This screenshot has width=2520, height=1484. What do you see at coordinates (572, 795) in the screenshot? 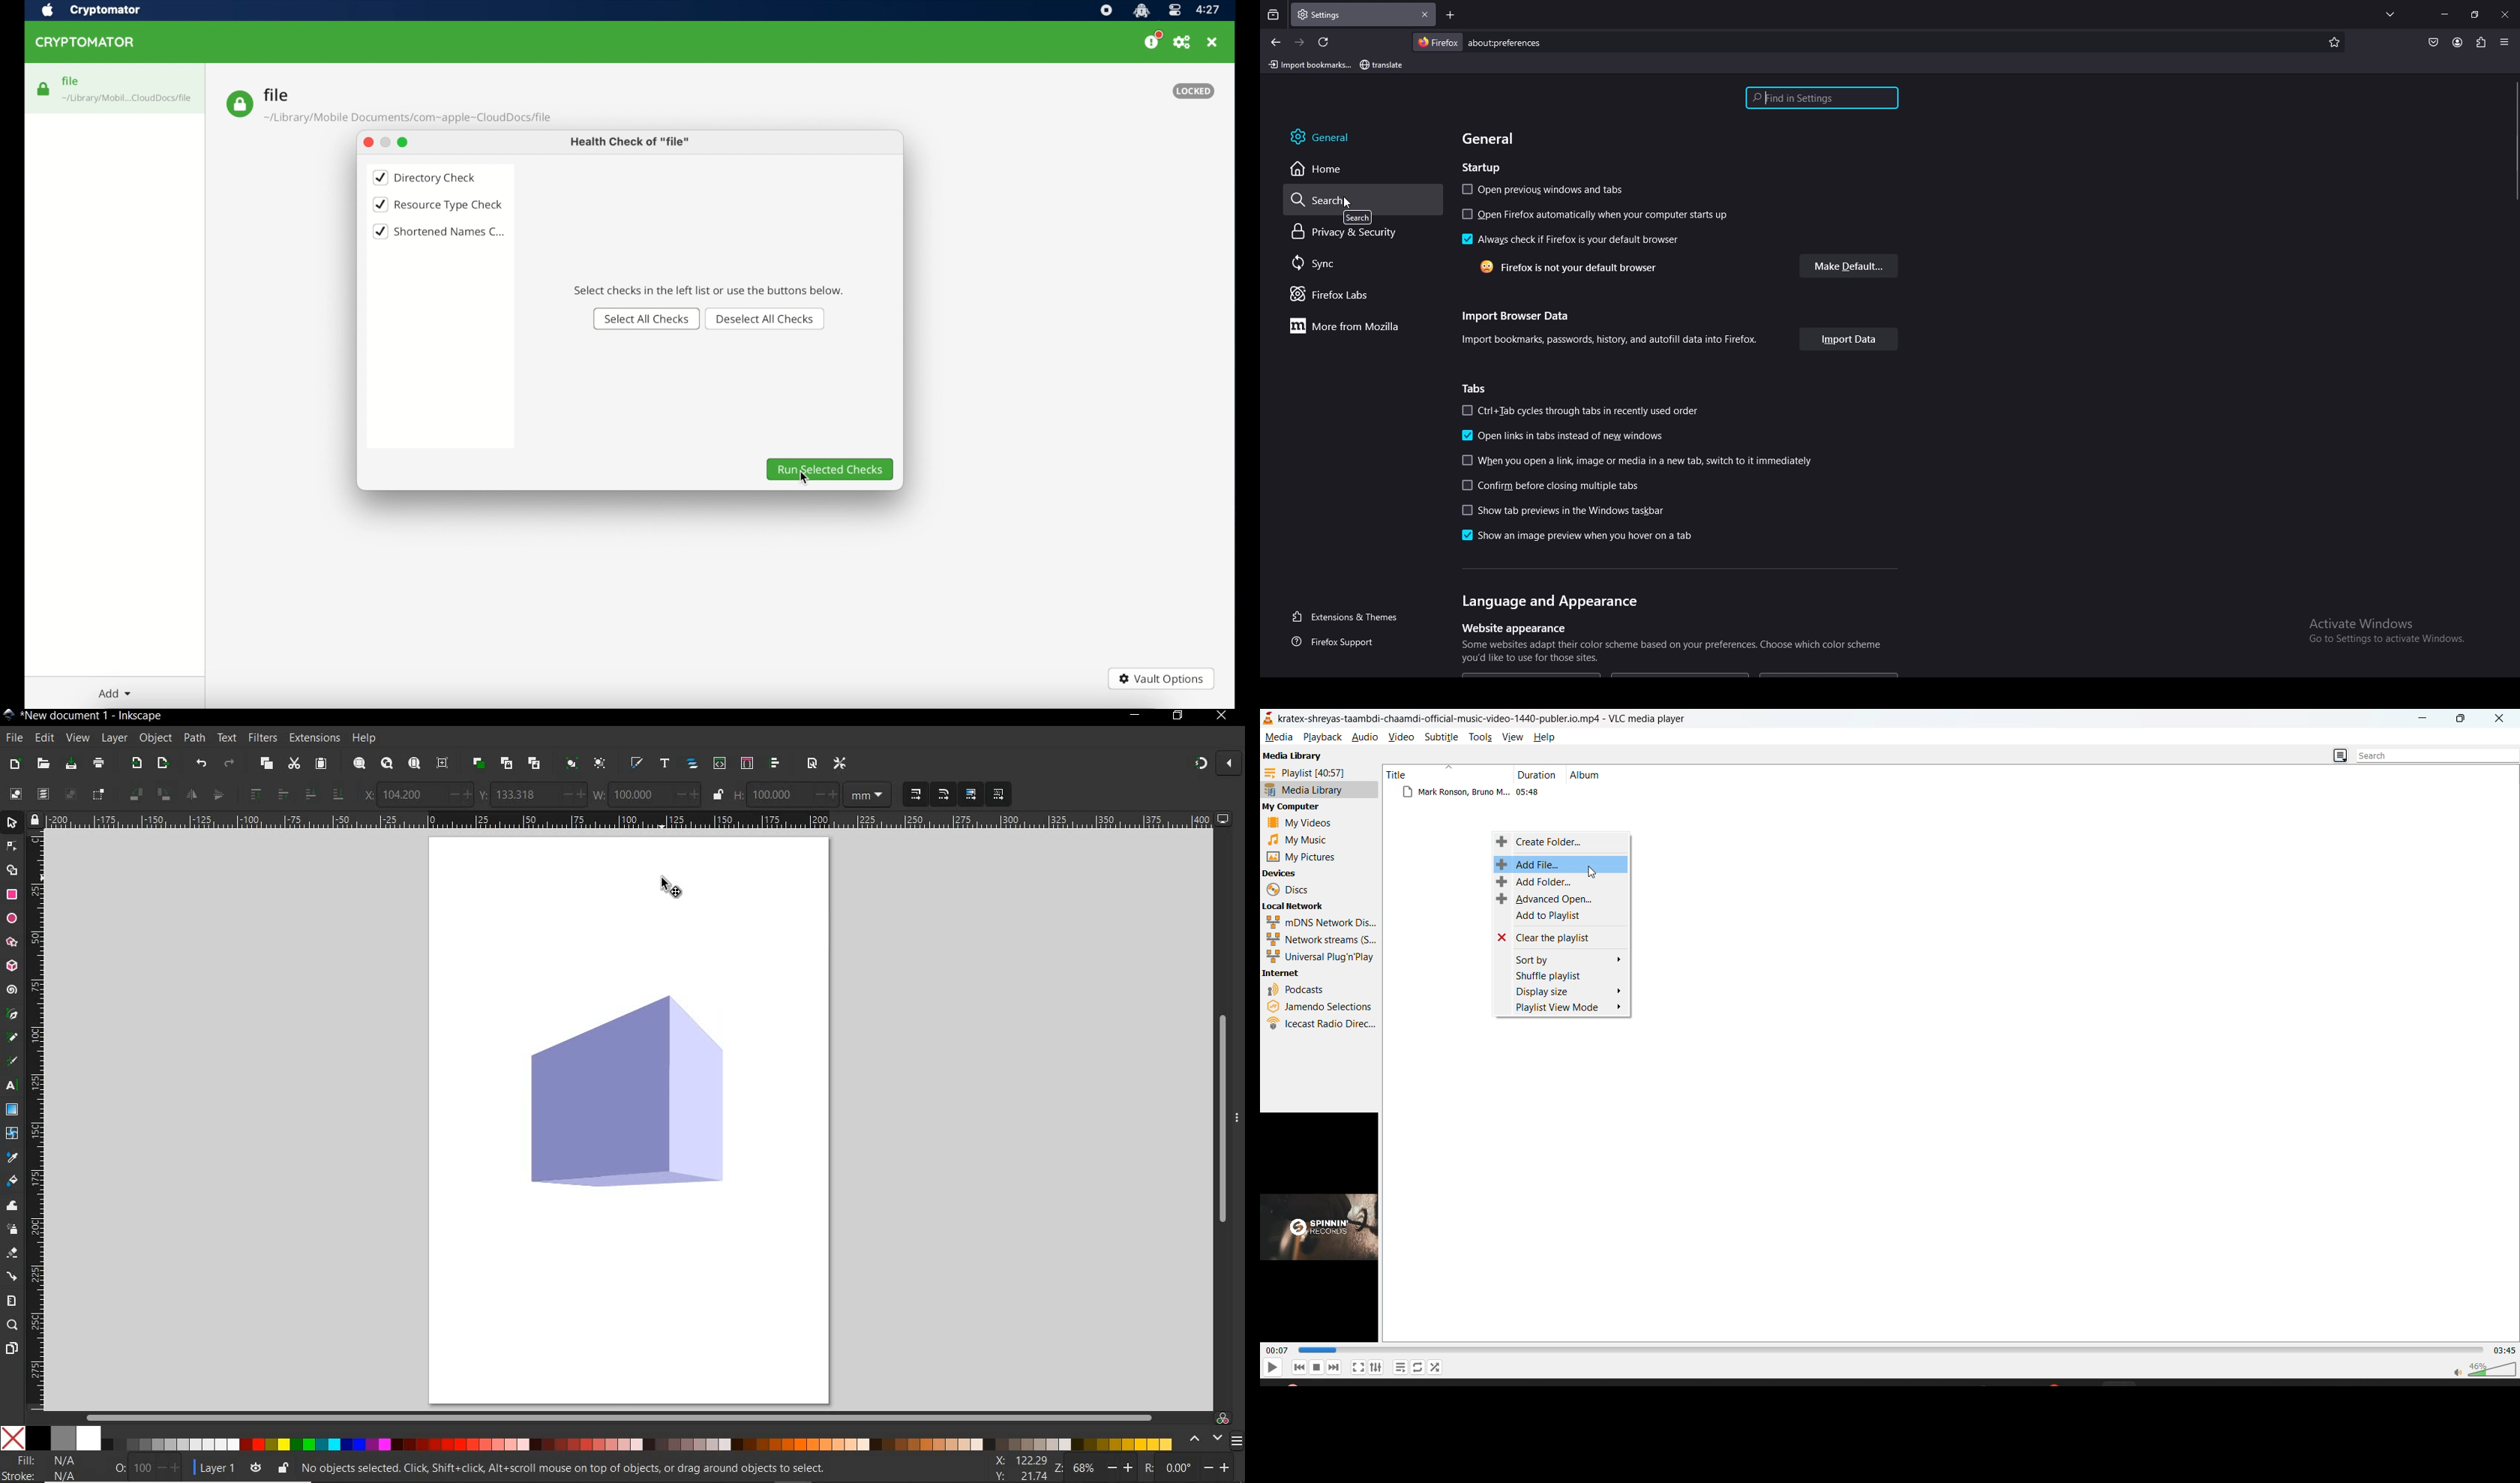
I see `increase/decrease` at bounding box center [572, 795].